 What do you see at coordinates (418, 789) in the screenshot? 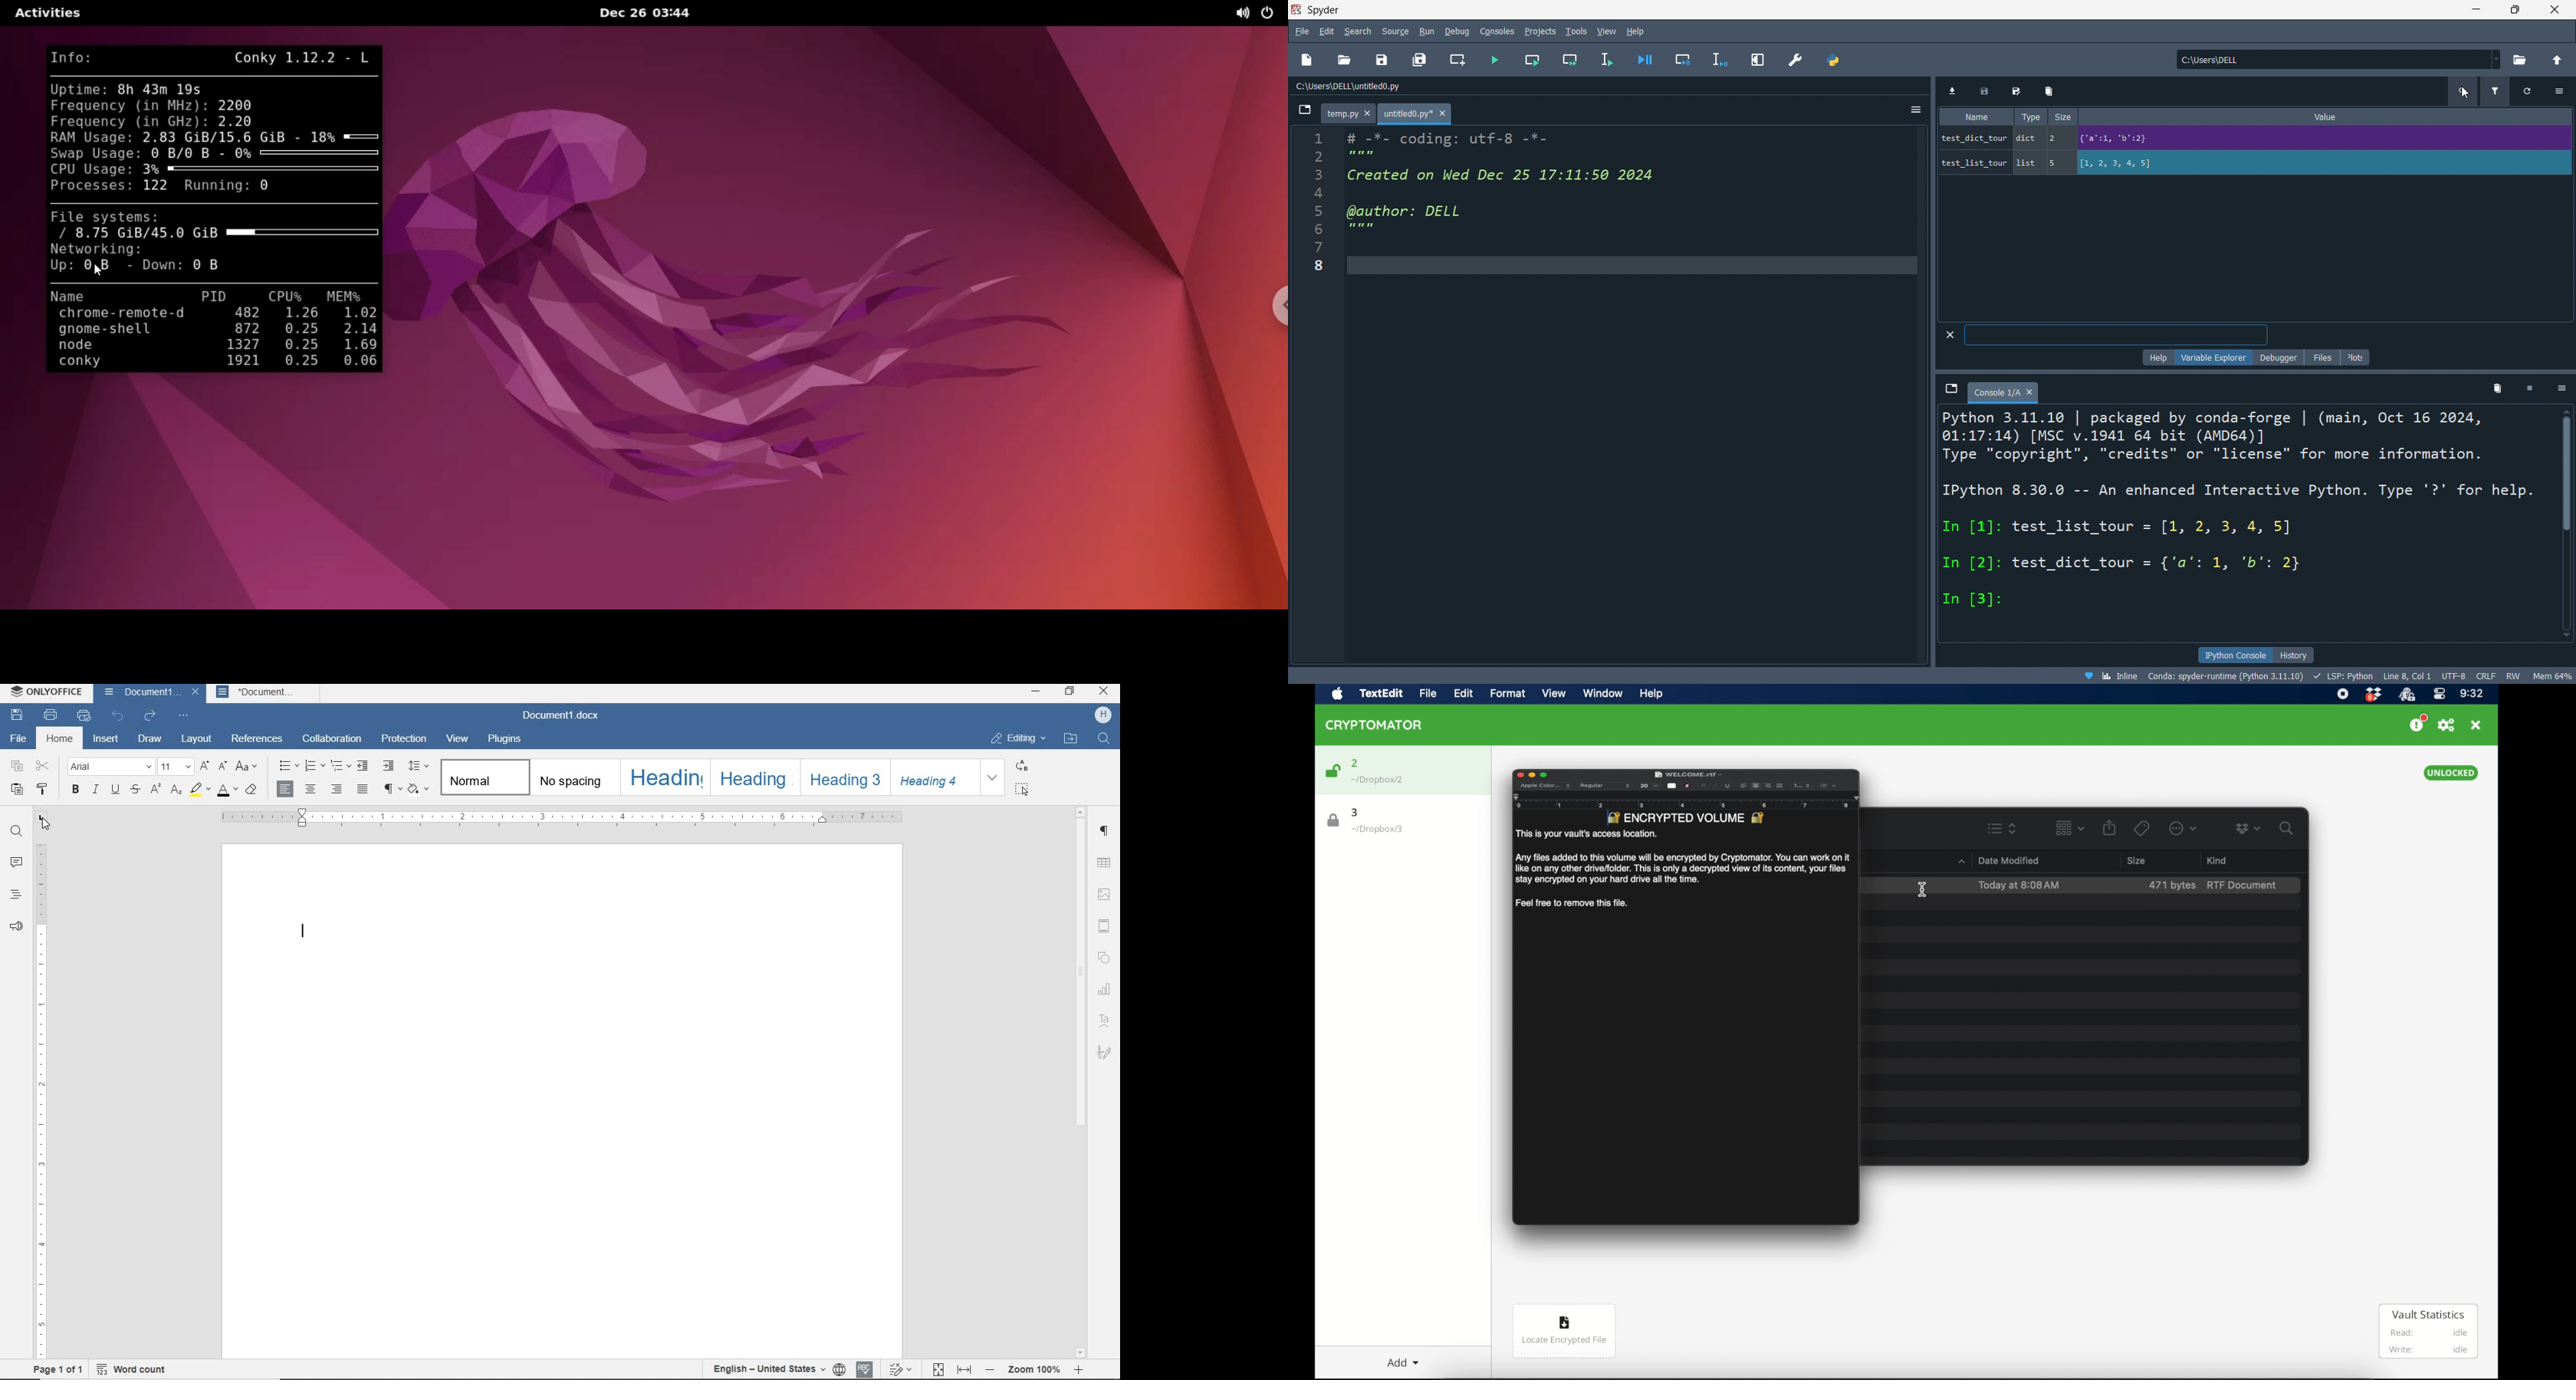
I see `SHADING` at bounding box center [418, 789].